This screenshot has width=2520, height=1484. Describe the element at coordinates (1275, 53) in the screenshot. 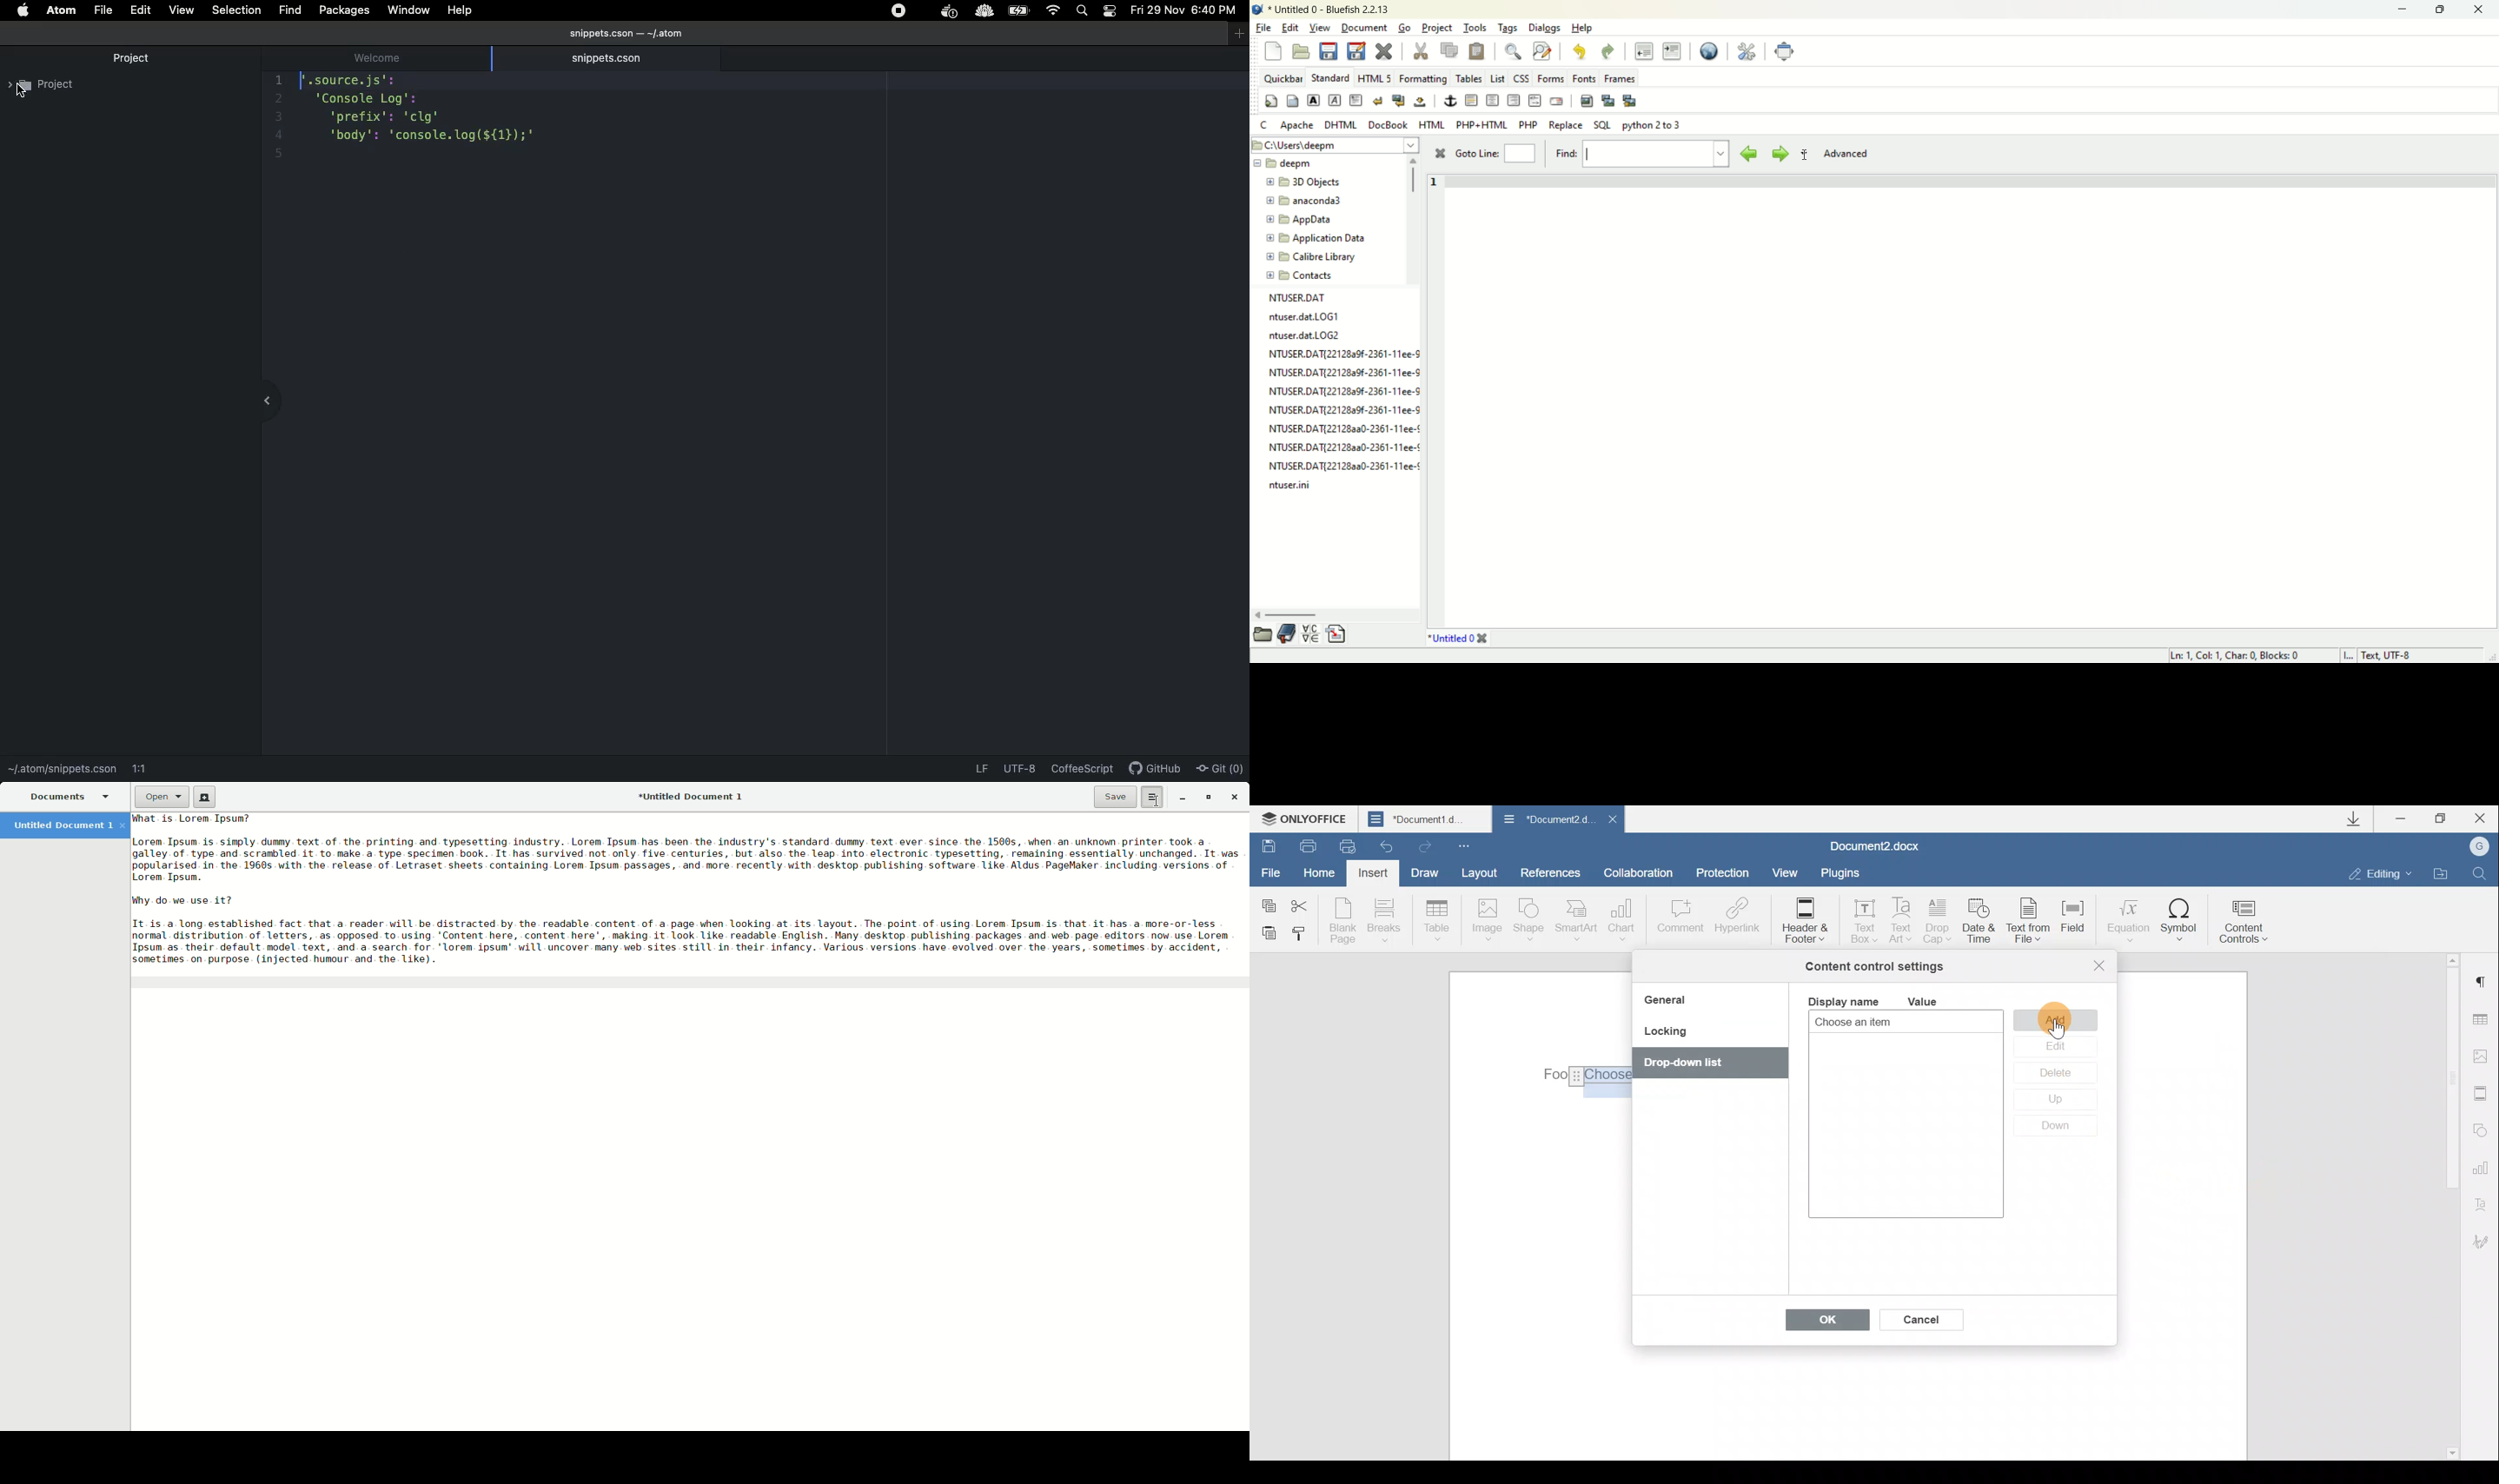

I see `new` at that location.